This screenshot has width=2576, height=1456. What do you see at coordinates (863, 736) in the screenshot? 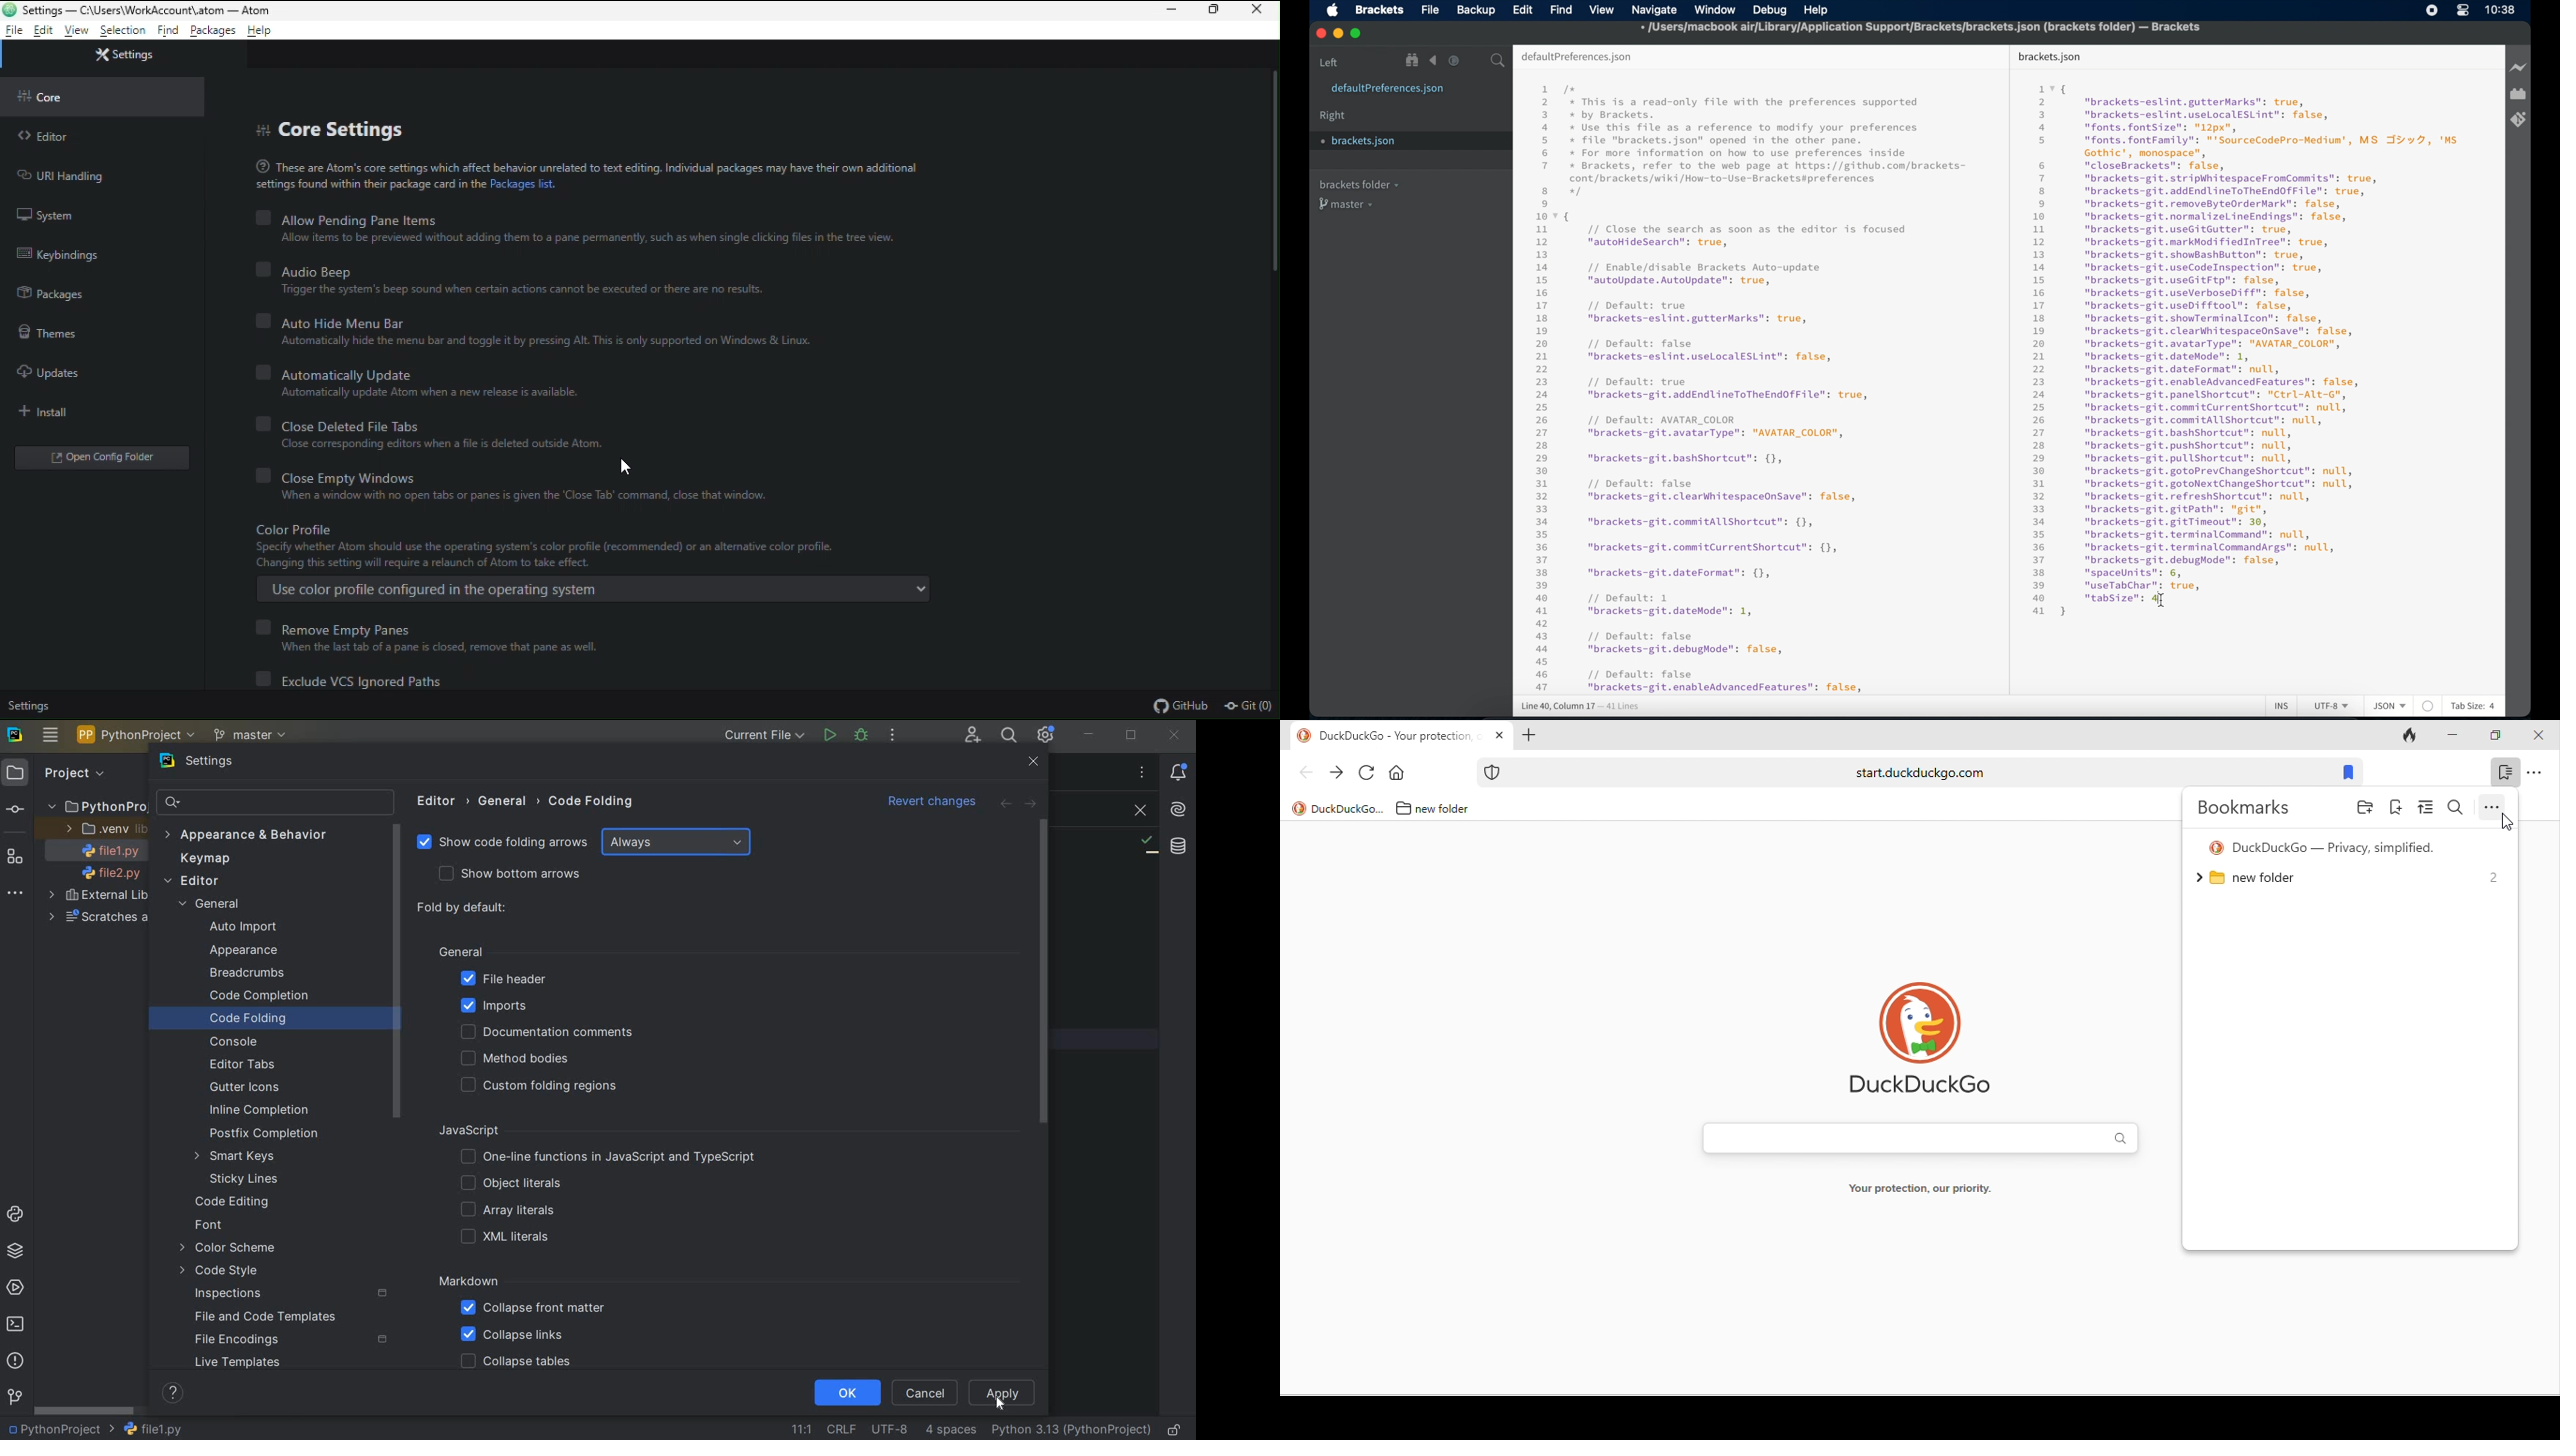
I see `DEBUG` at bounding box center [863, 736].